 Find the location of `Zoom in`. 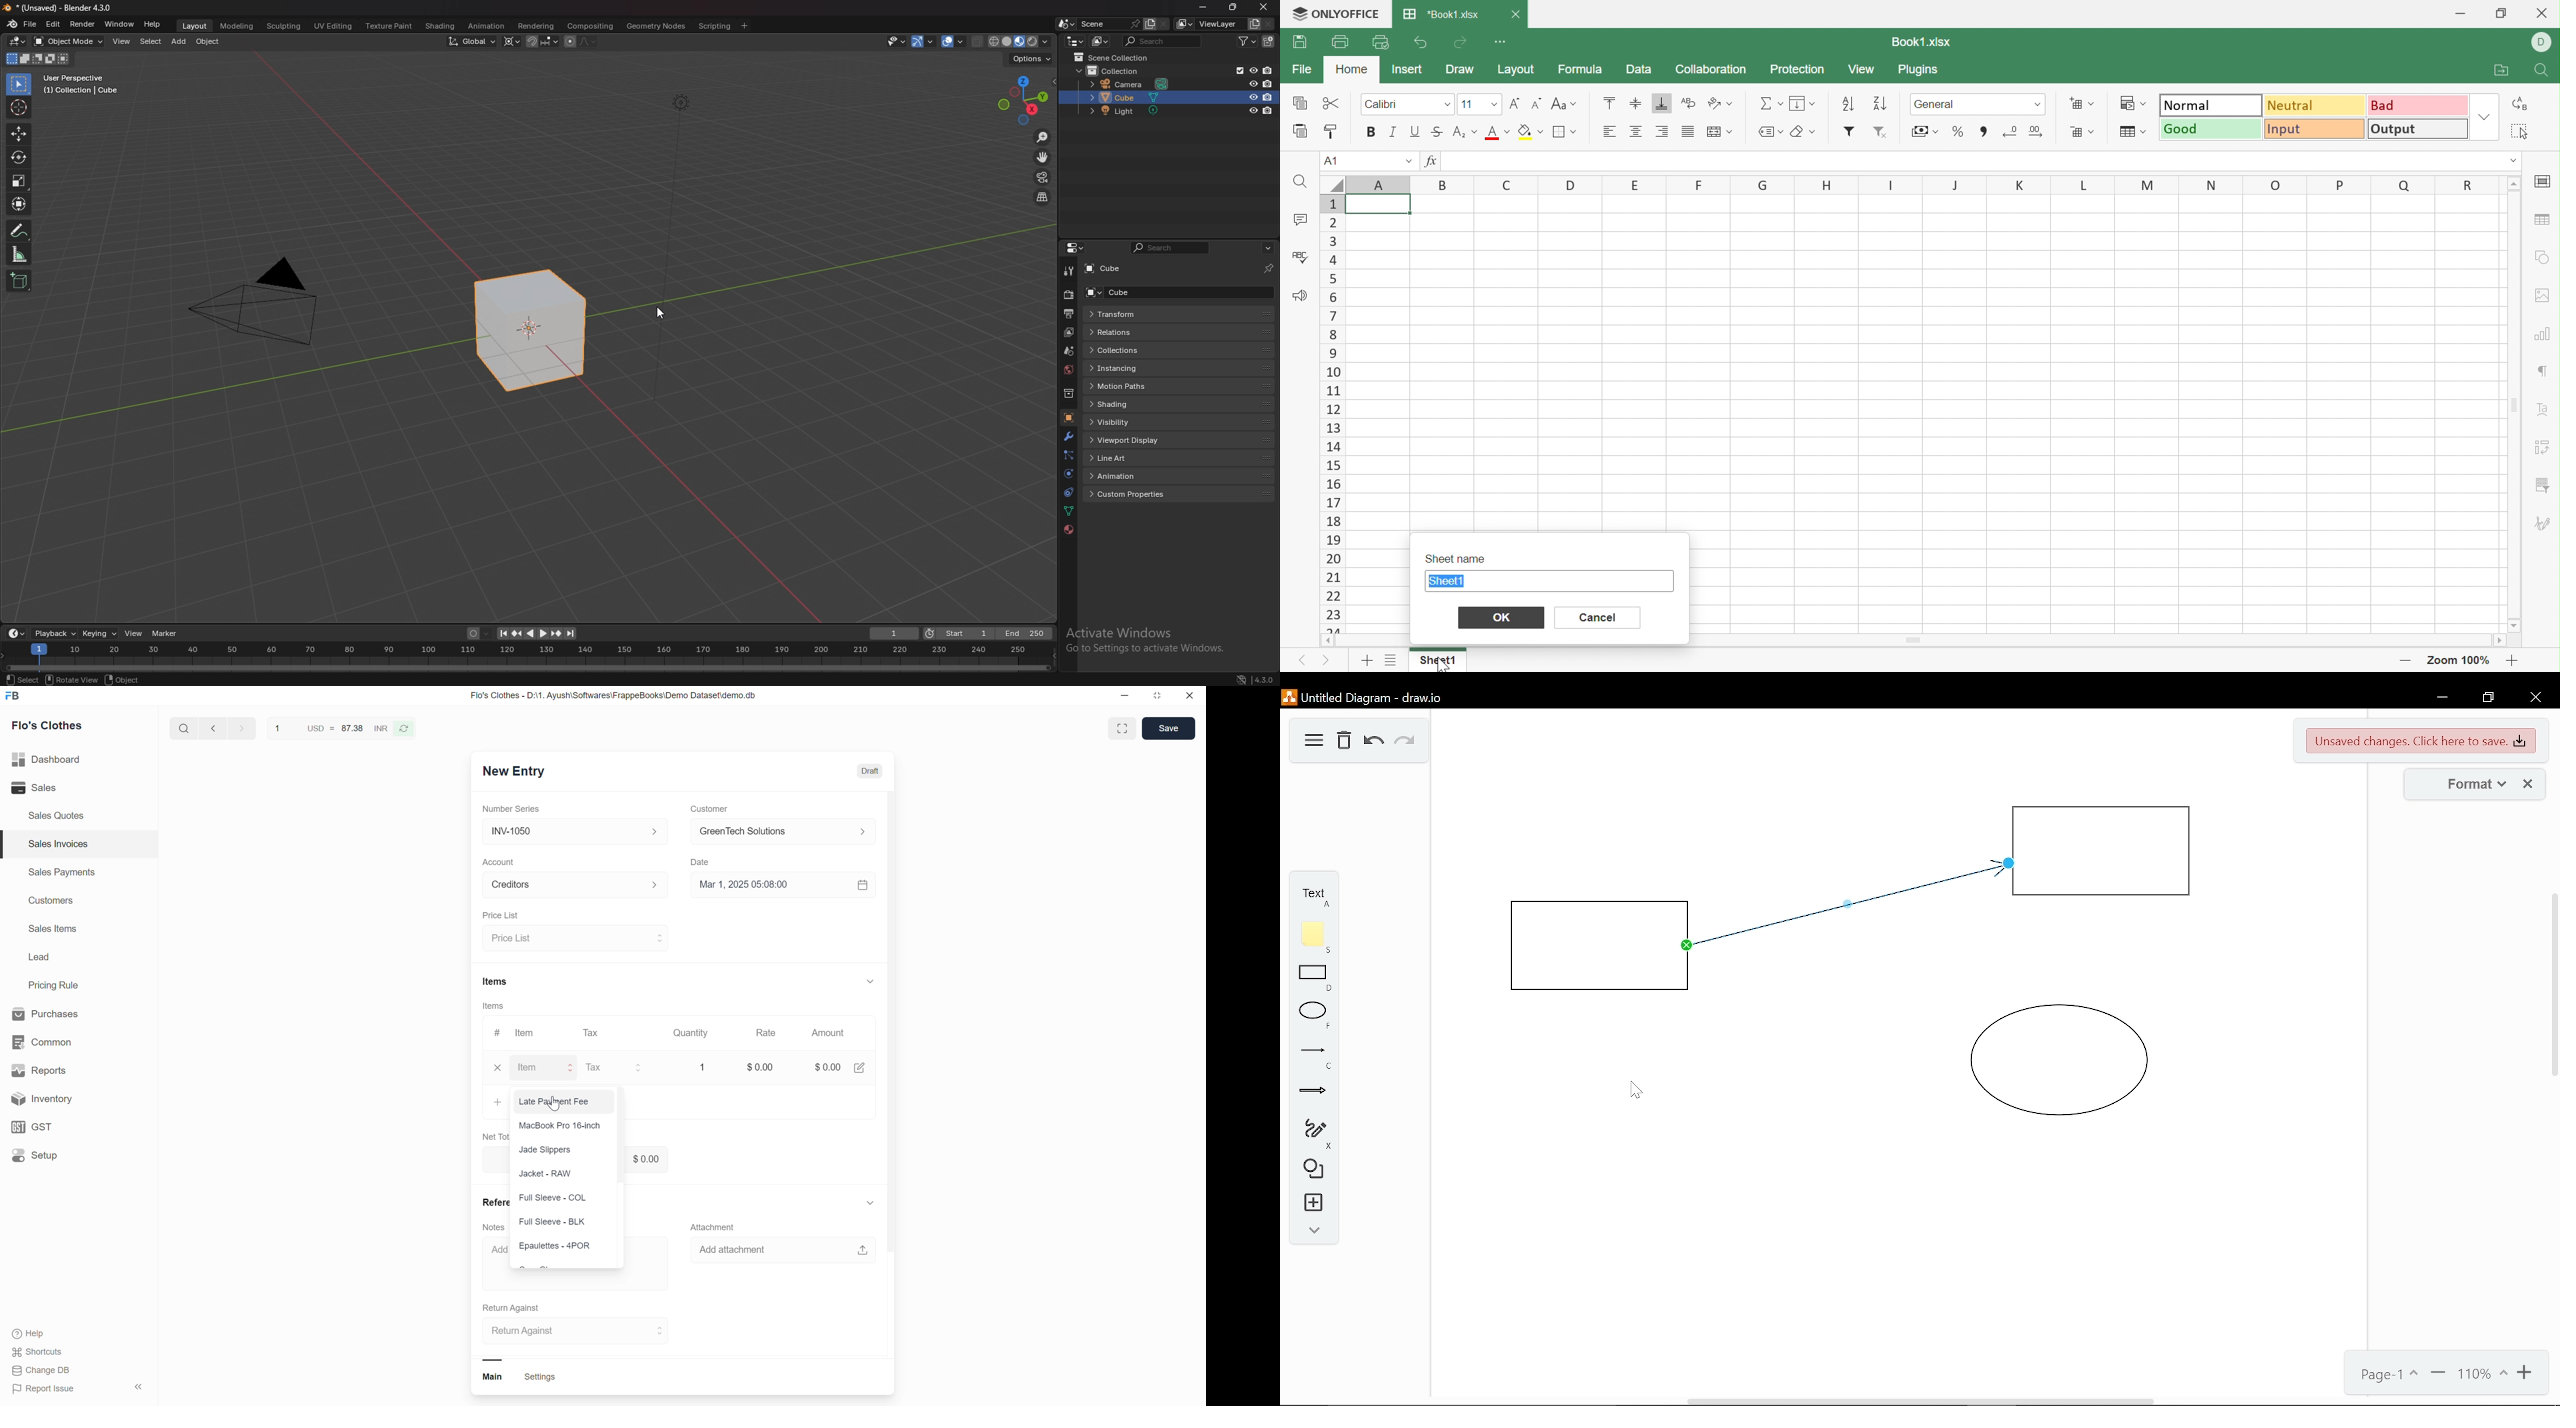

Zoom in is located at coordinates (2529, 1373).